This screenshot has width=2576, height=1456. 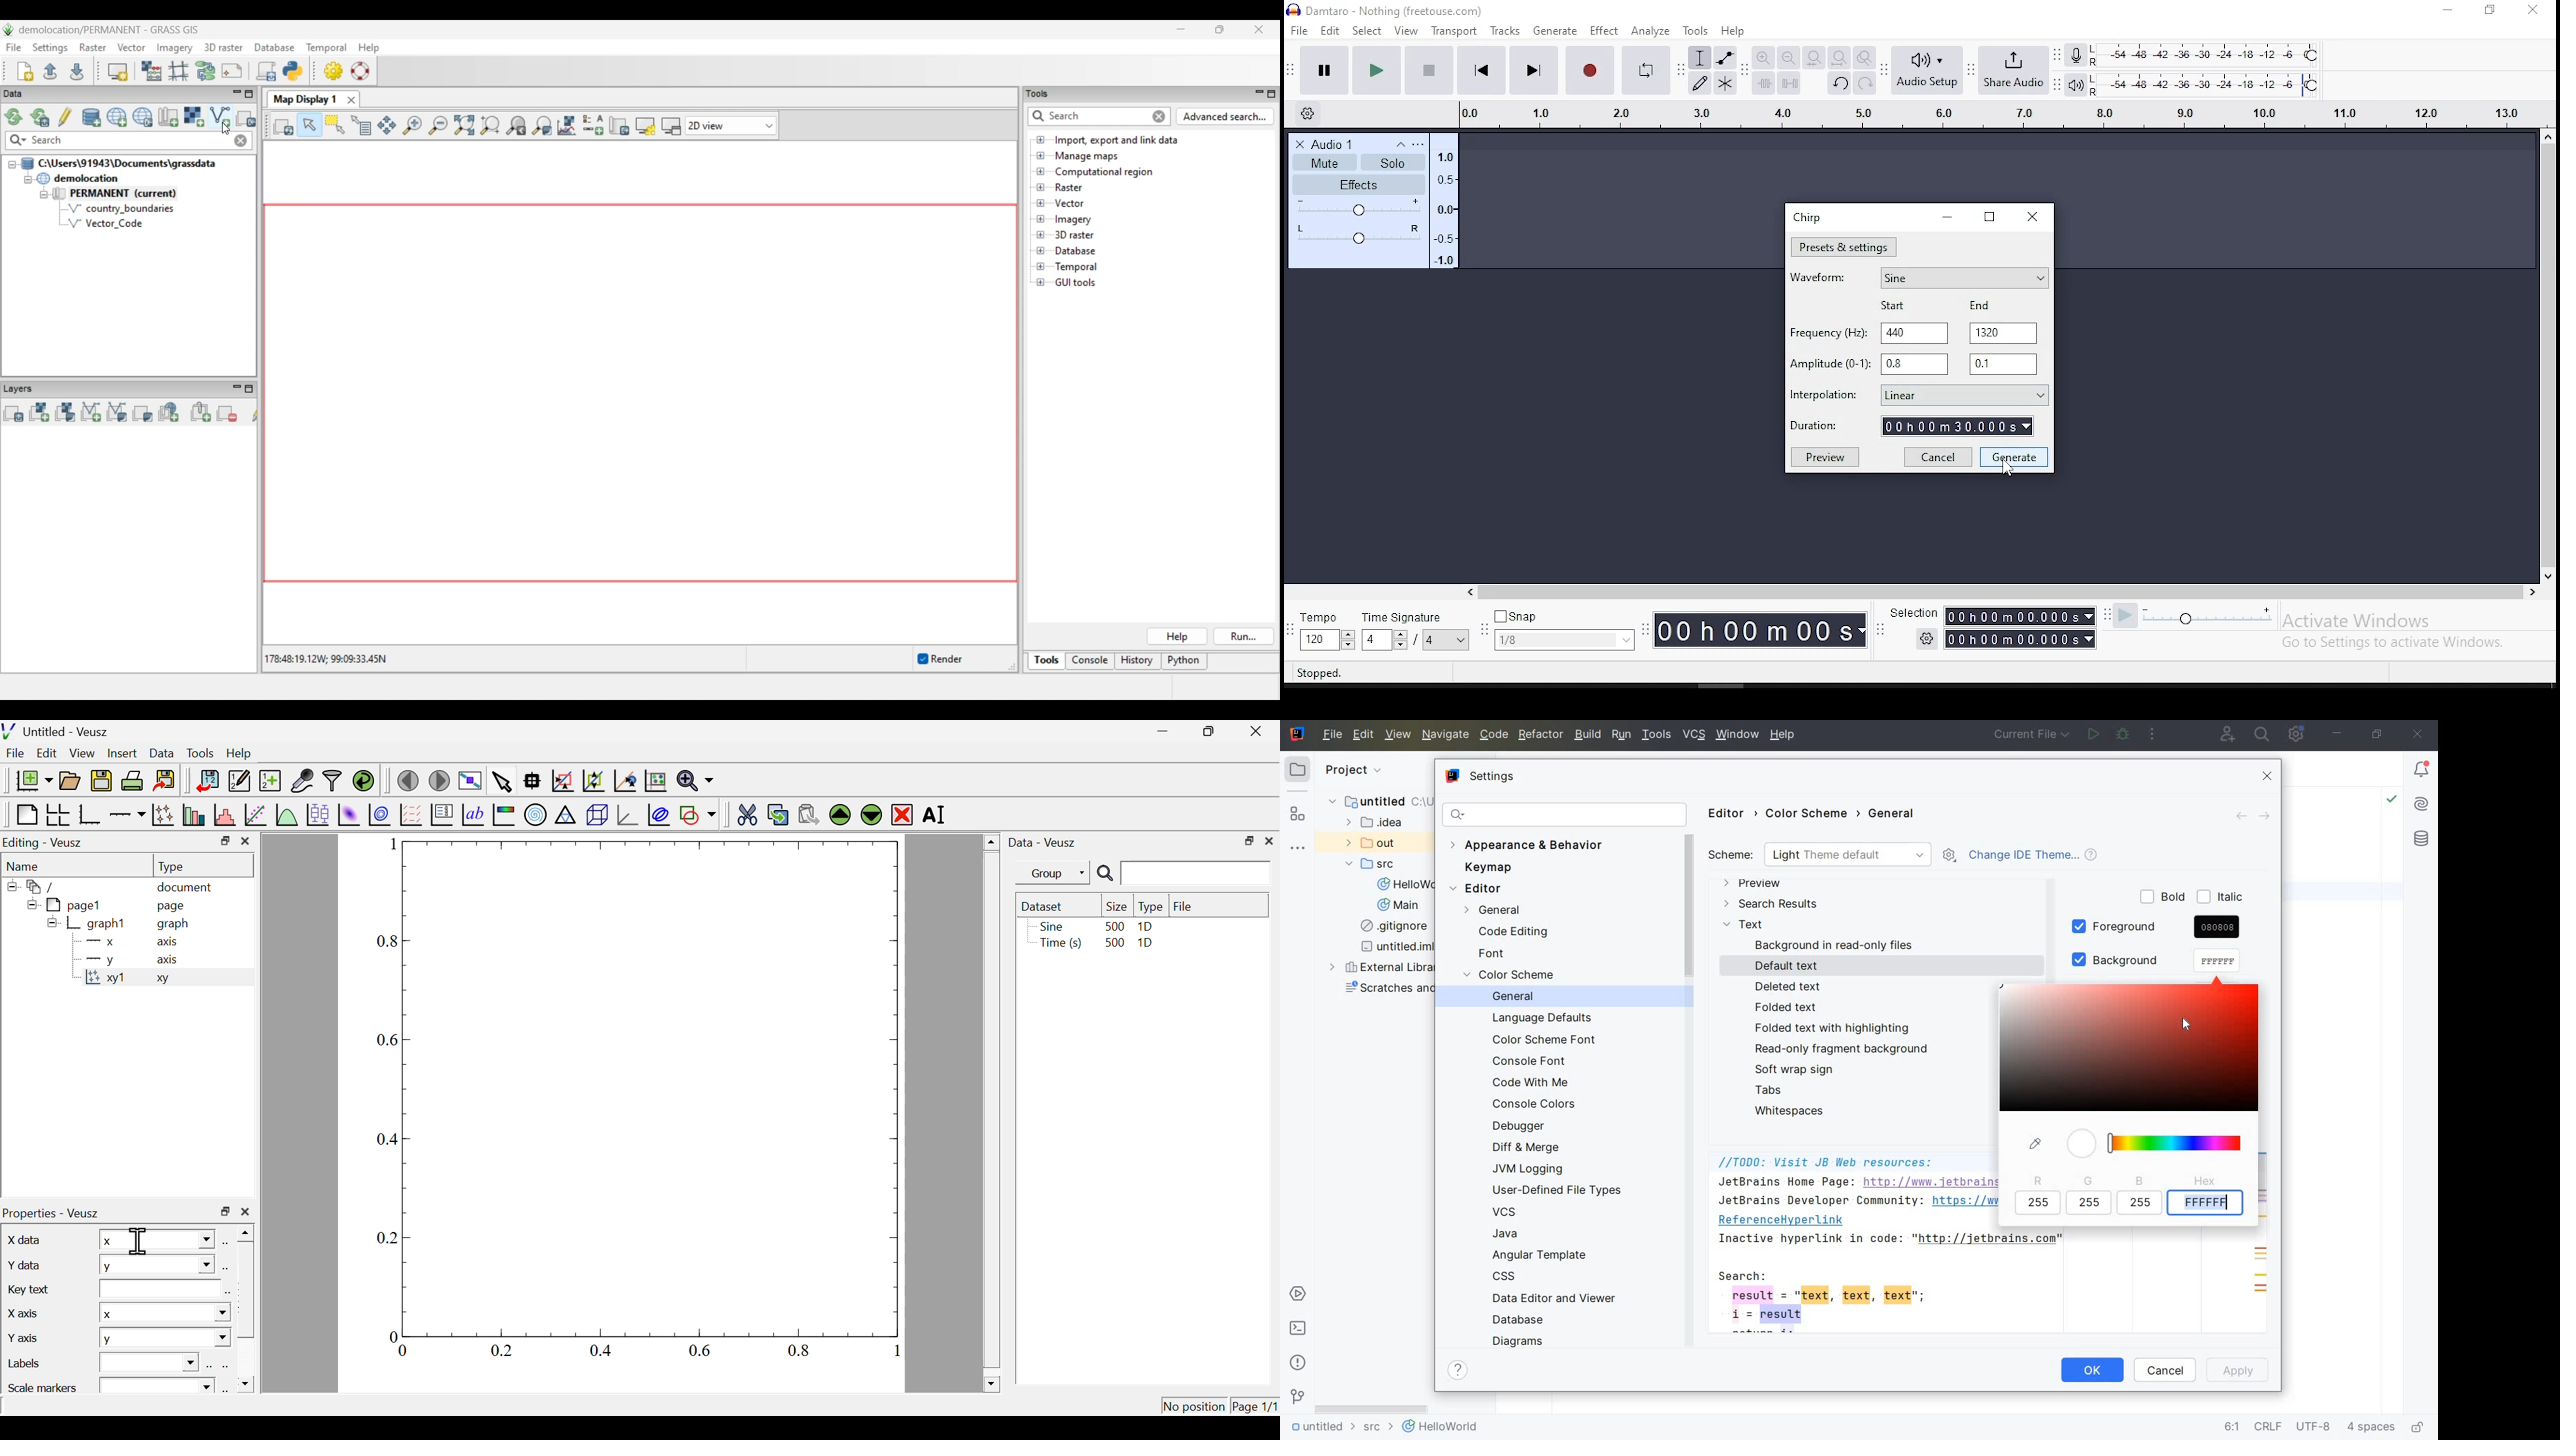 I want to click on cursor, so click(x=2181, y=1021).